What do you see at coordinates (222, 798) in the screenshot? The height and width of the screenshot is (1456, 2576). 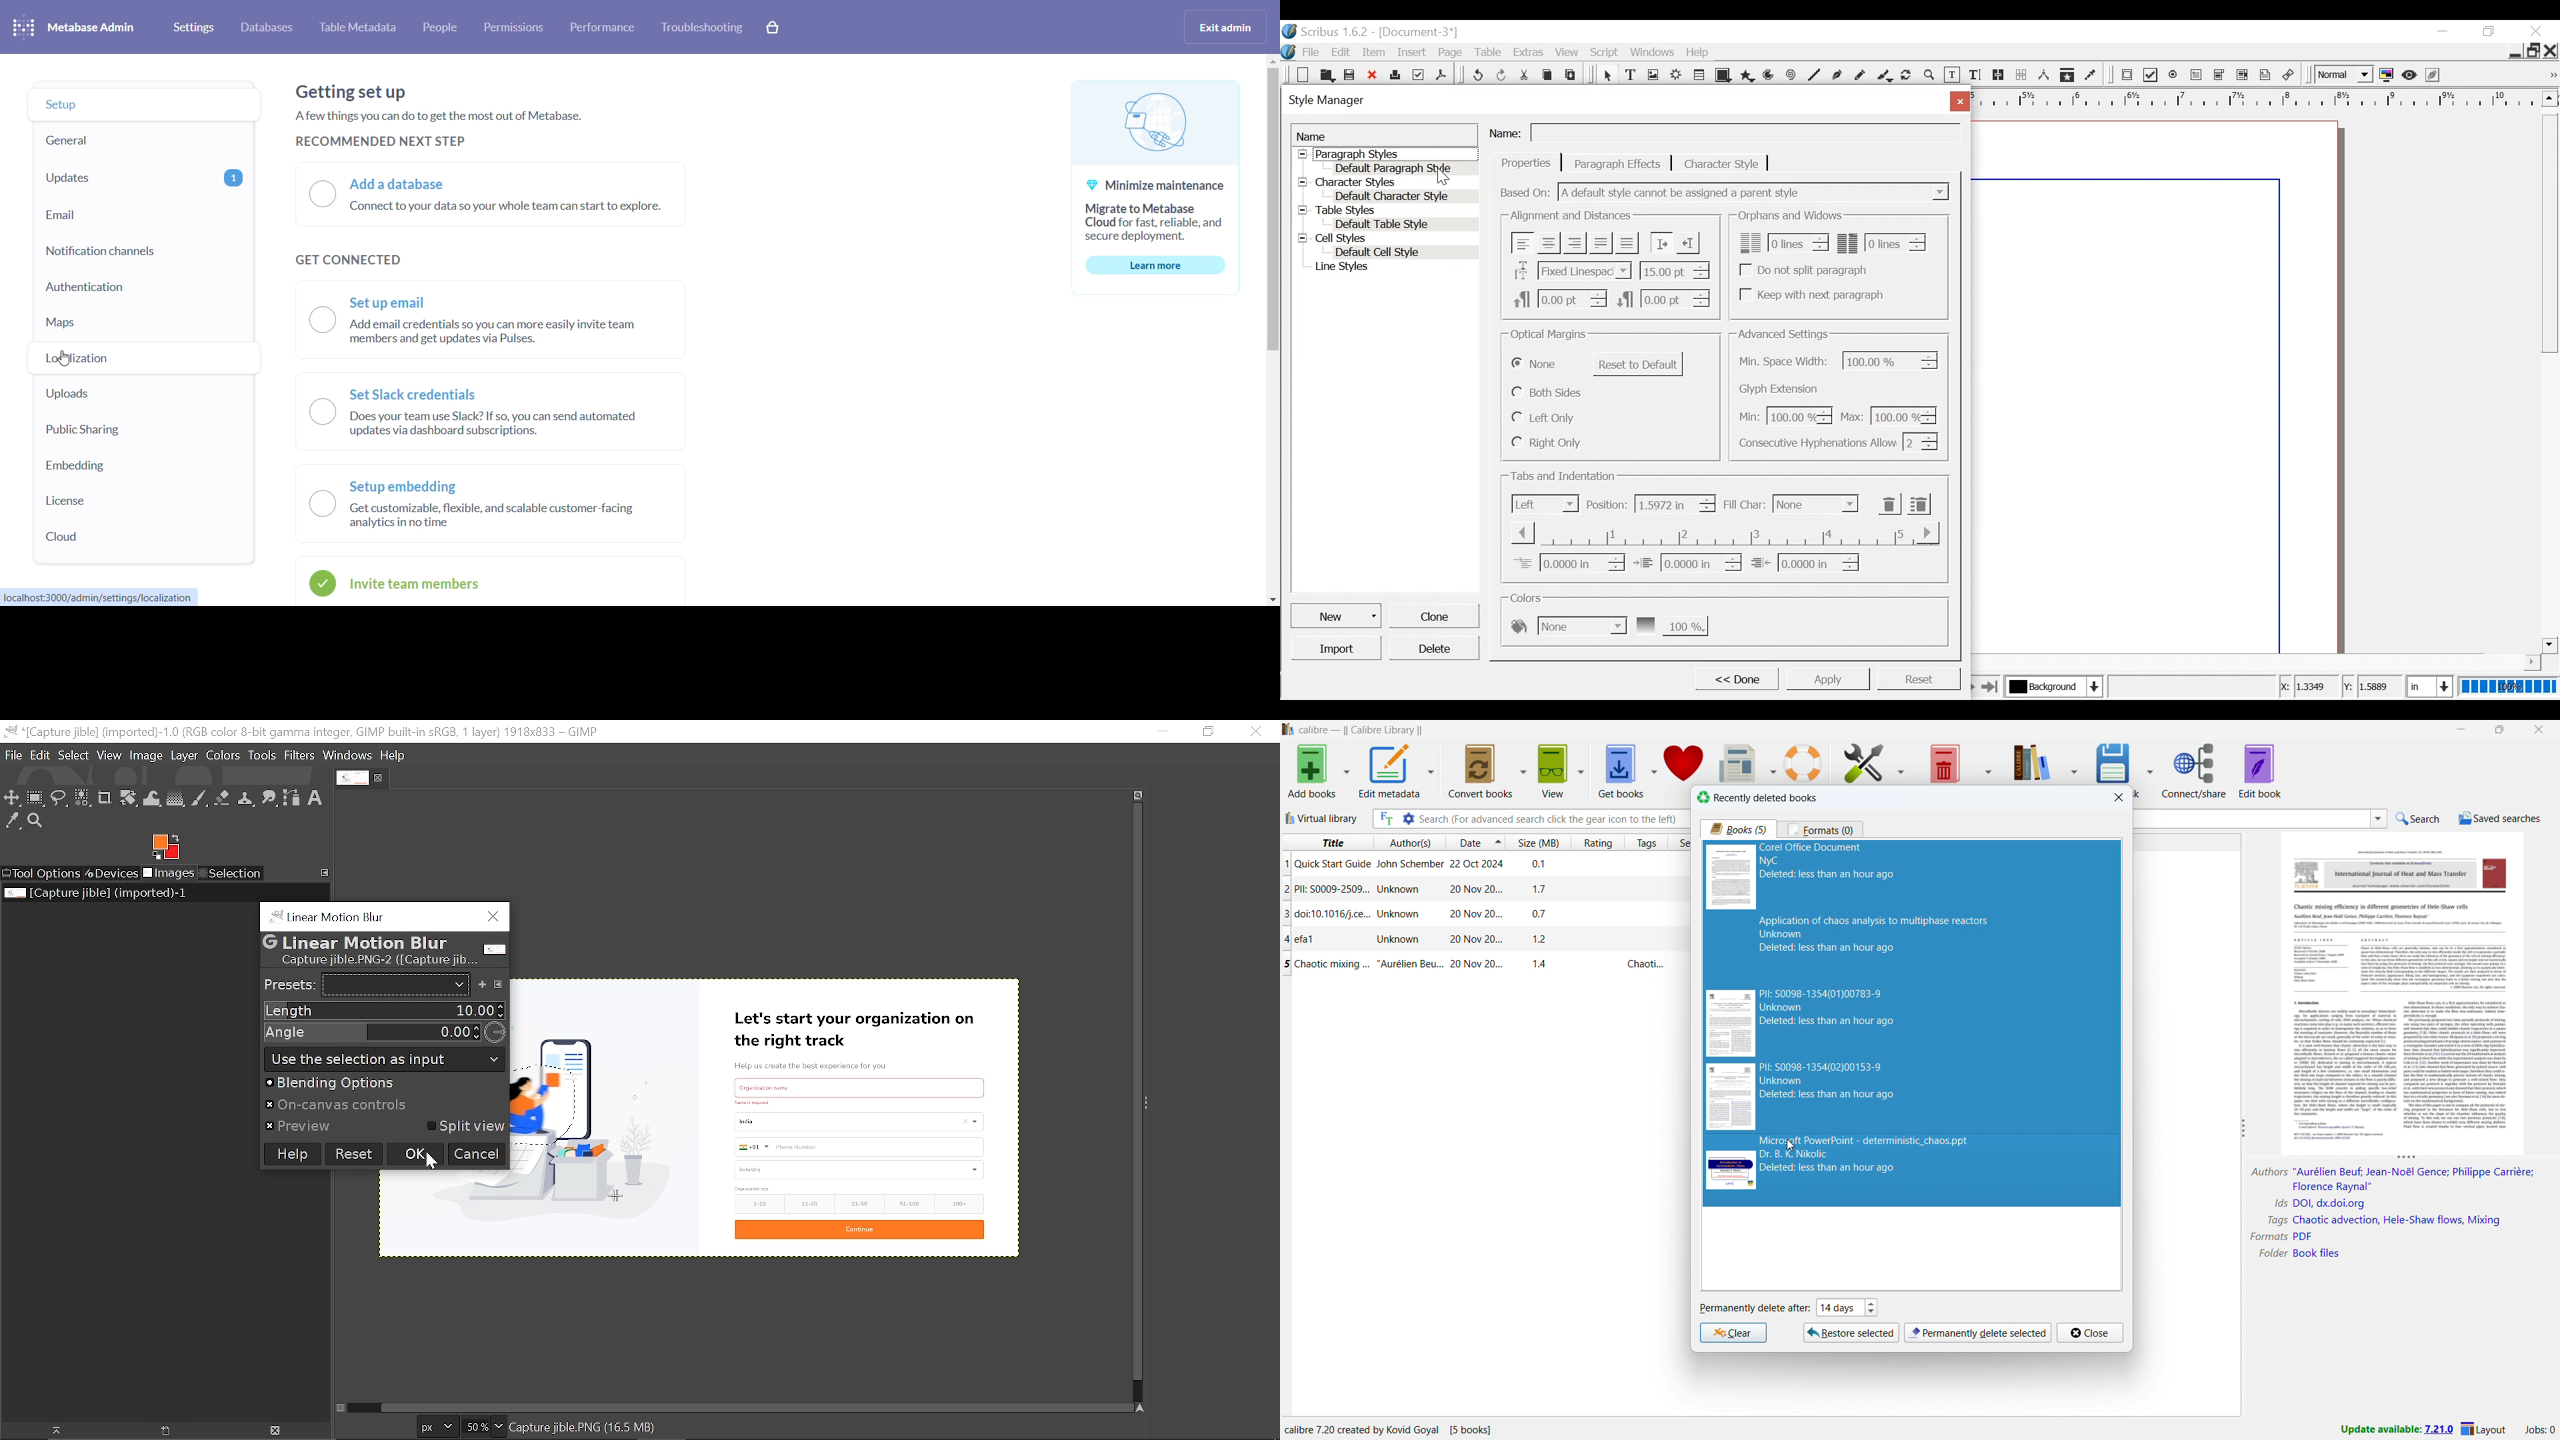 I see `Eraser tool` at bounding box center [222, 798].